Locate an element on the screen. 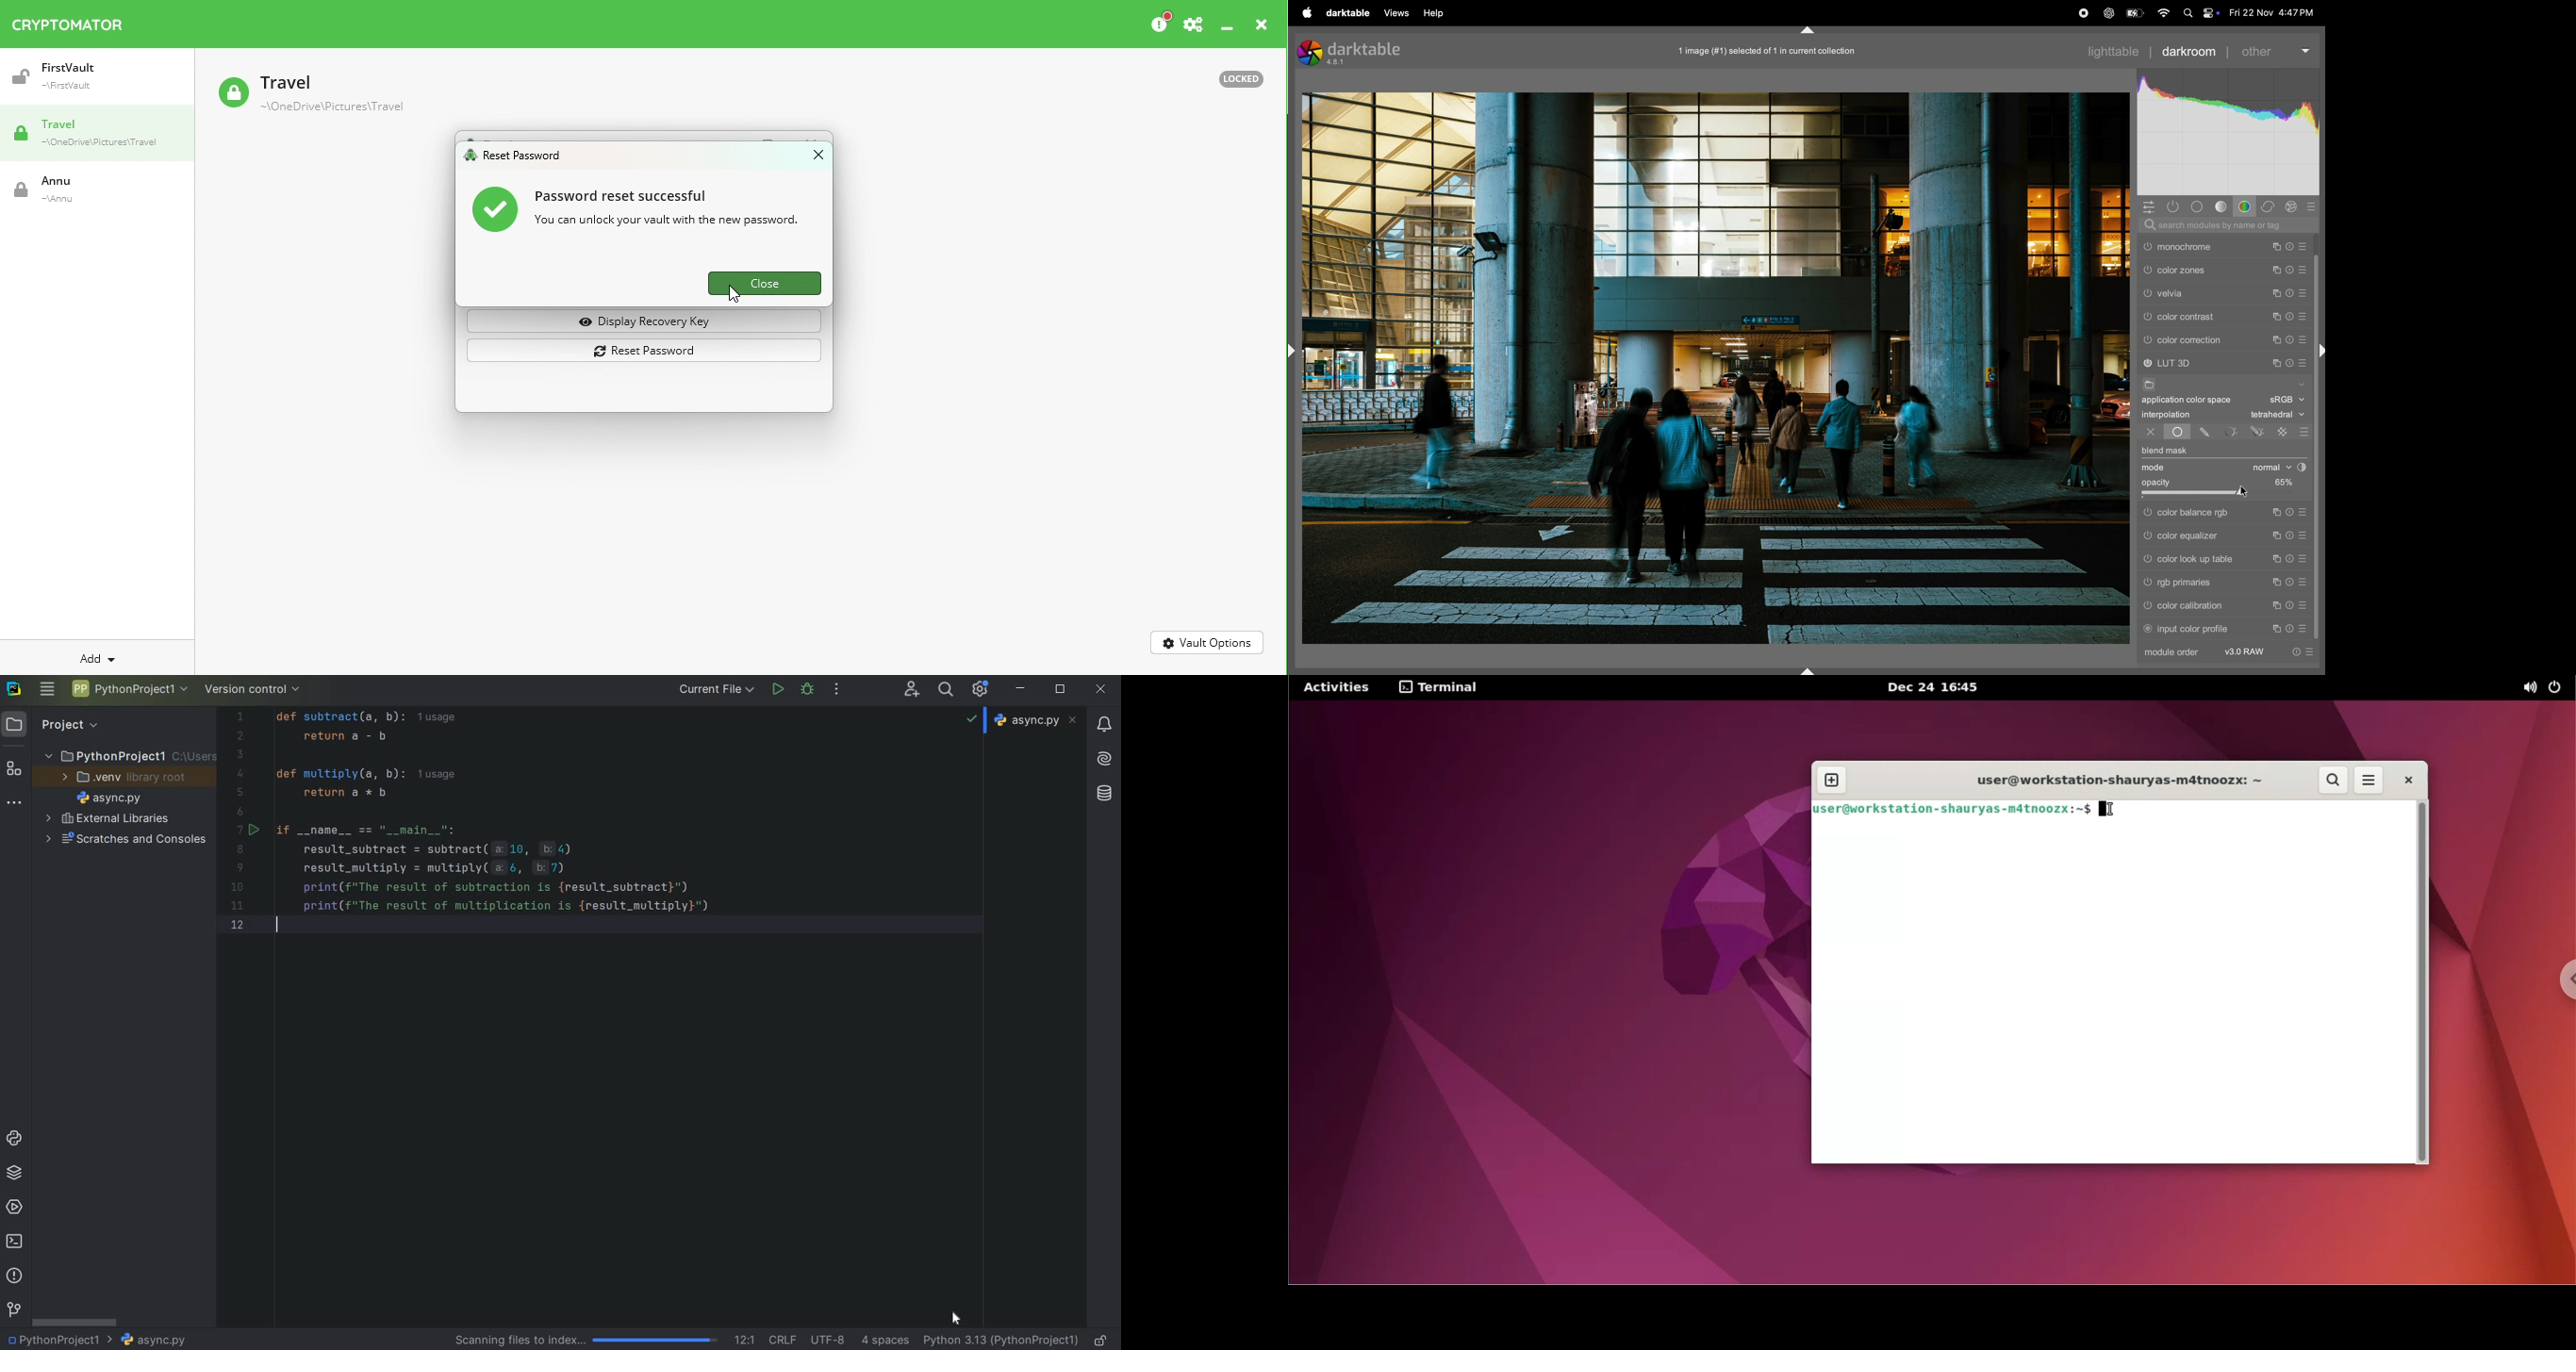  uniformly is located at coordinates (2179, 433).